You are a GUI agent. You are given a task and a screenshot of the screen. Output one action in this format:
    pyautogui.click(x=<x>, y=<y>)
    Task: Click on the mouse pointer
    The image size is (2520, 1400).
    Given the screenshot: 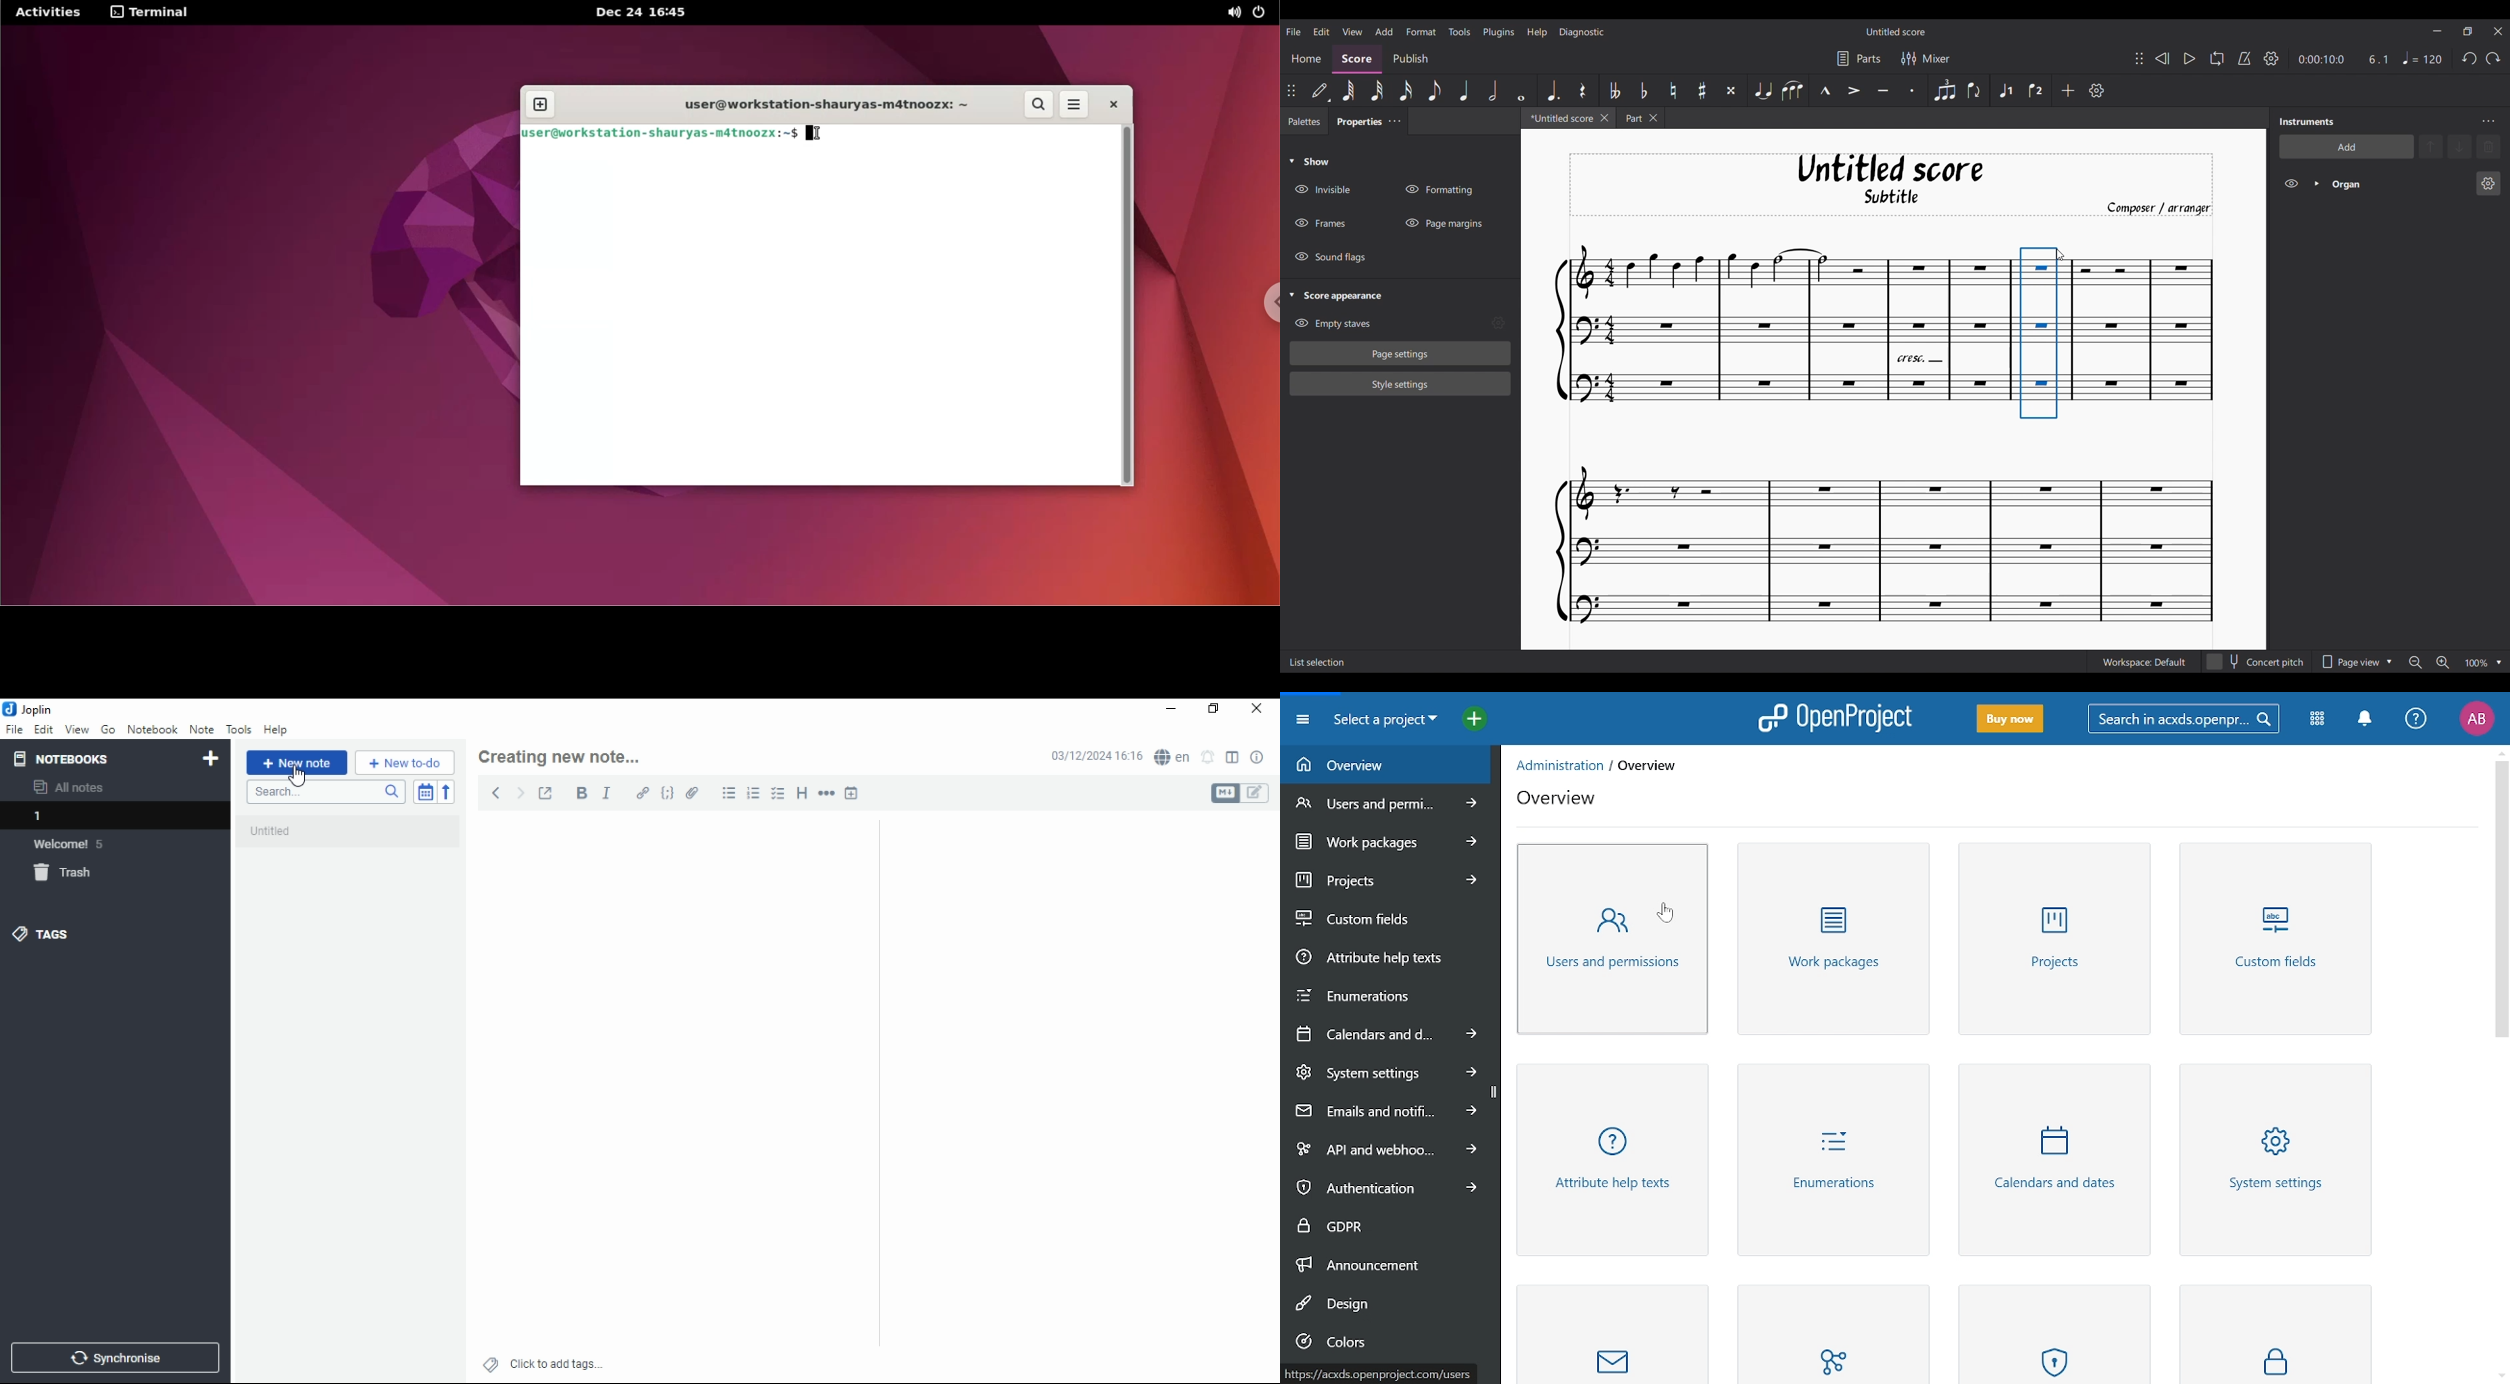 What is the action you would take?
    pyautogui.click(x=297, y=776)
    